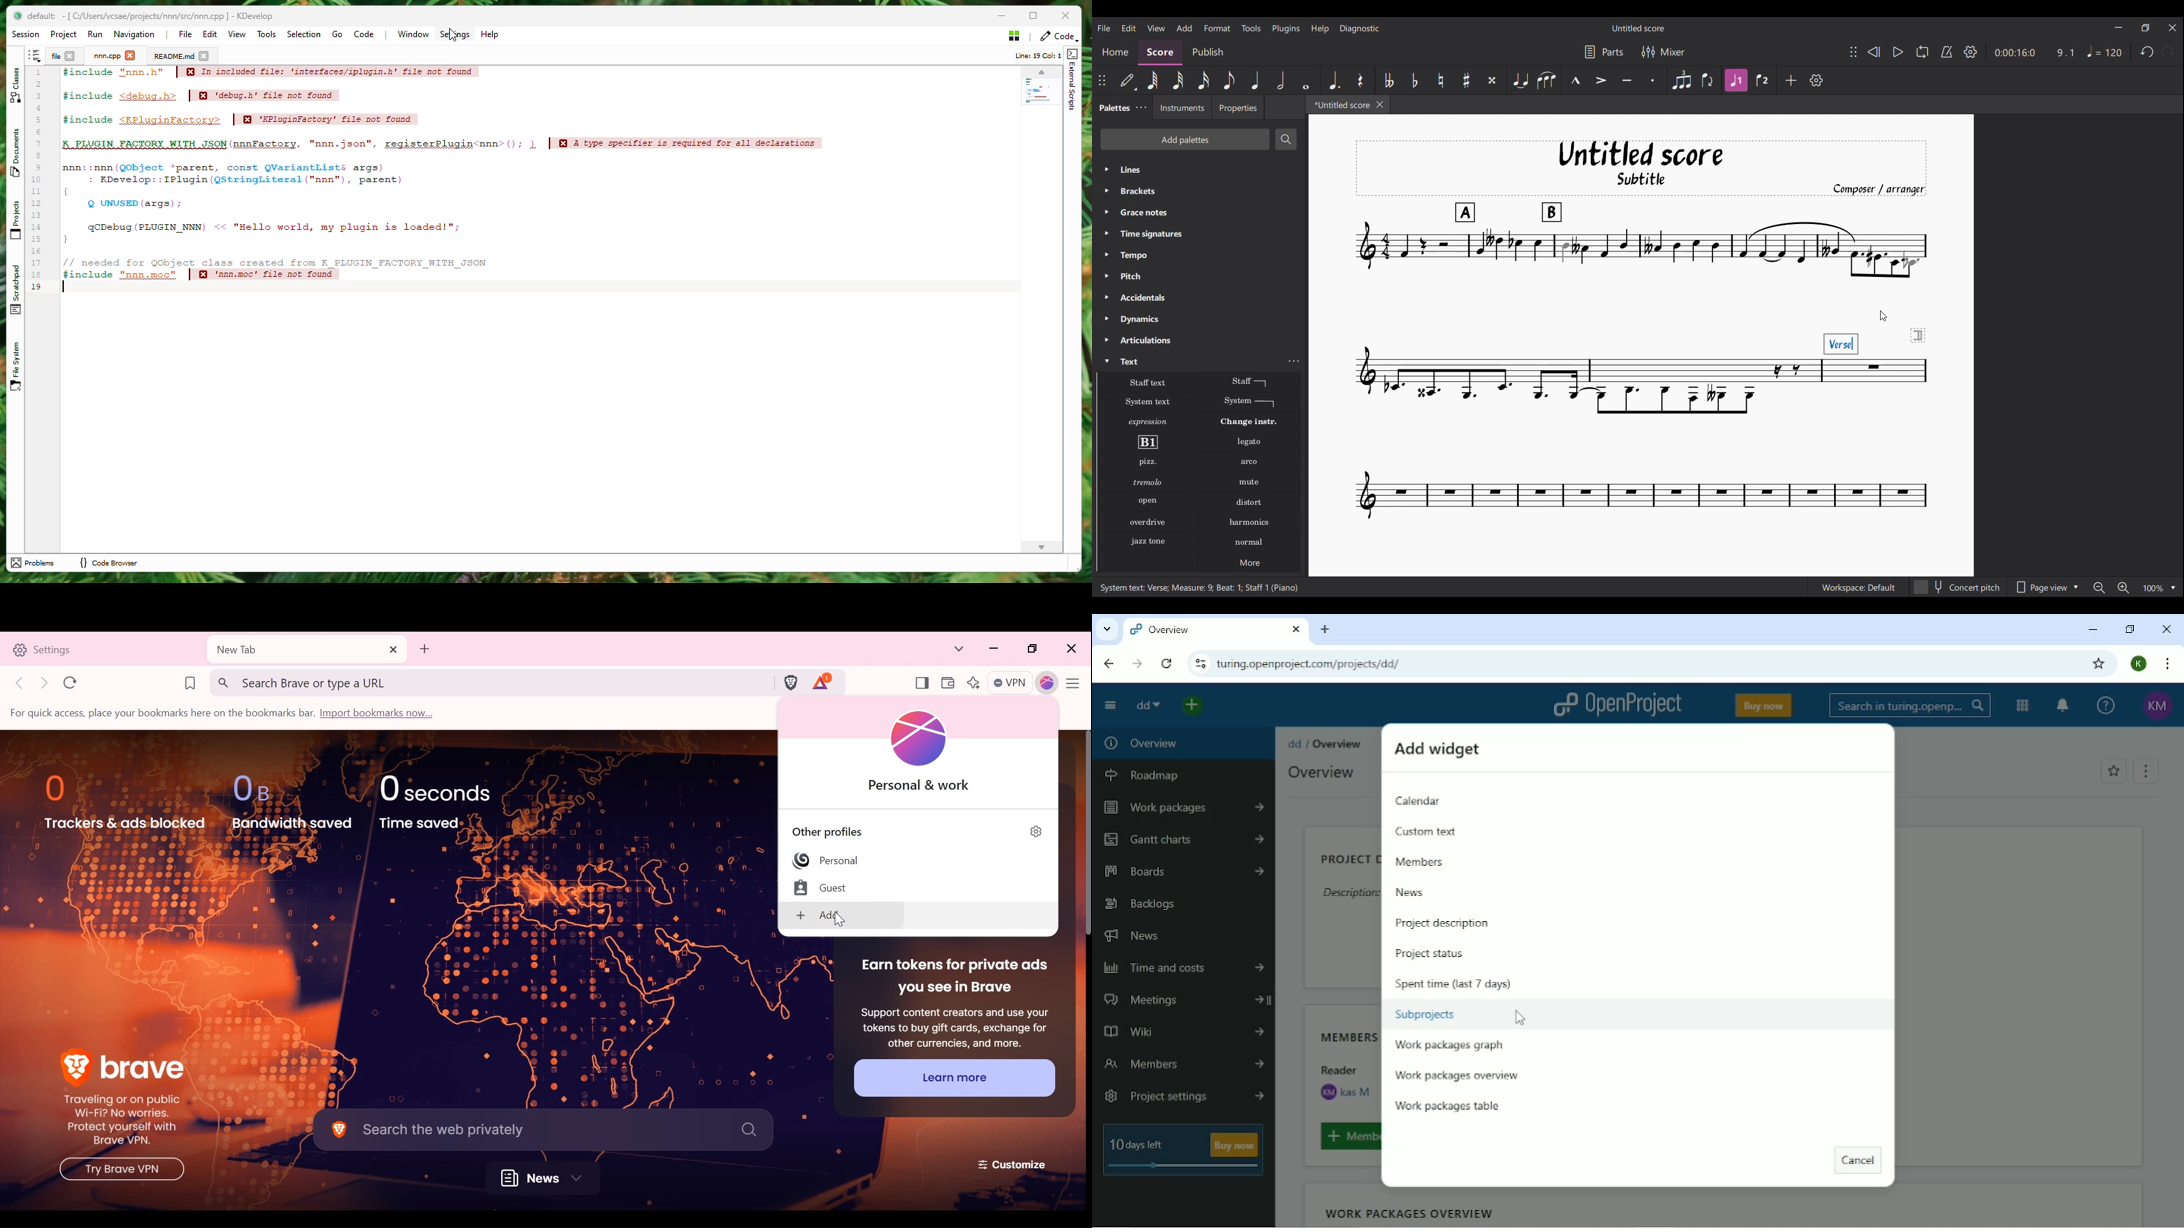  What do you see at coordinates (1141, 107) in the screenshot?
I see `Palette settings` at bounding box center [1141, 107].